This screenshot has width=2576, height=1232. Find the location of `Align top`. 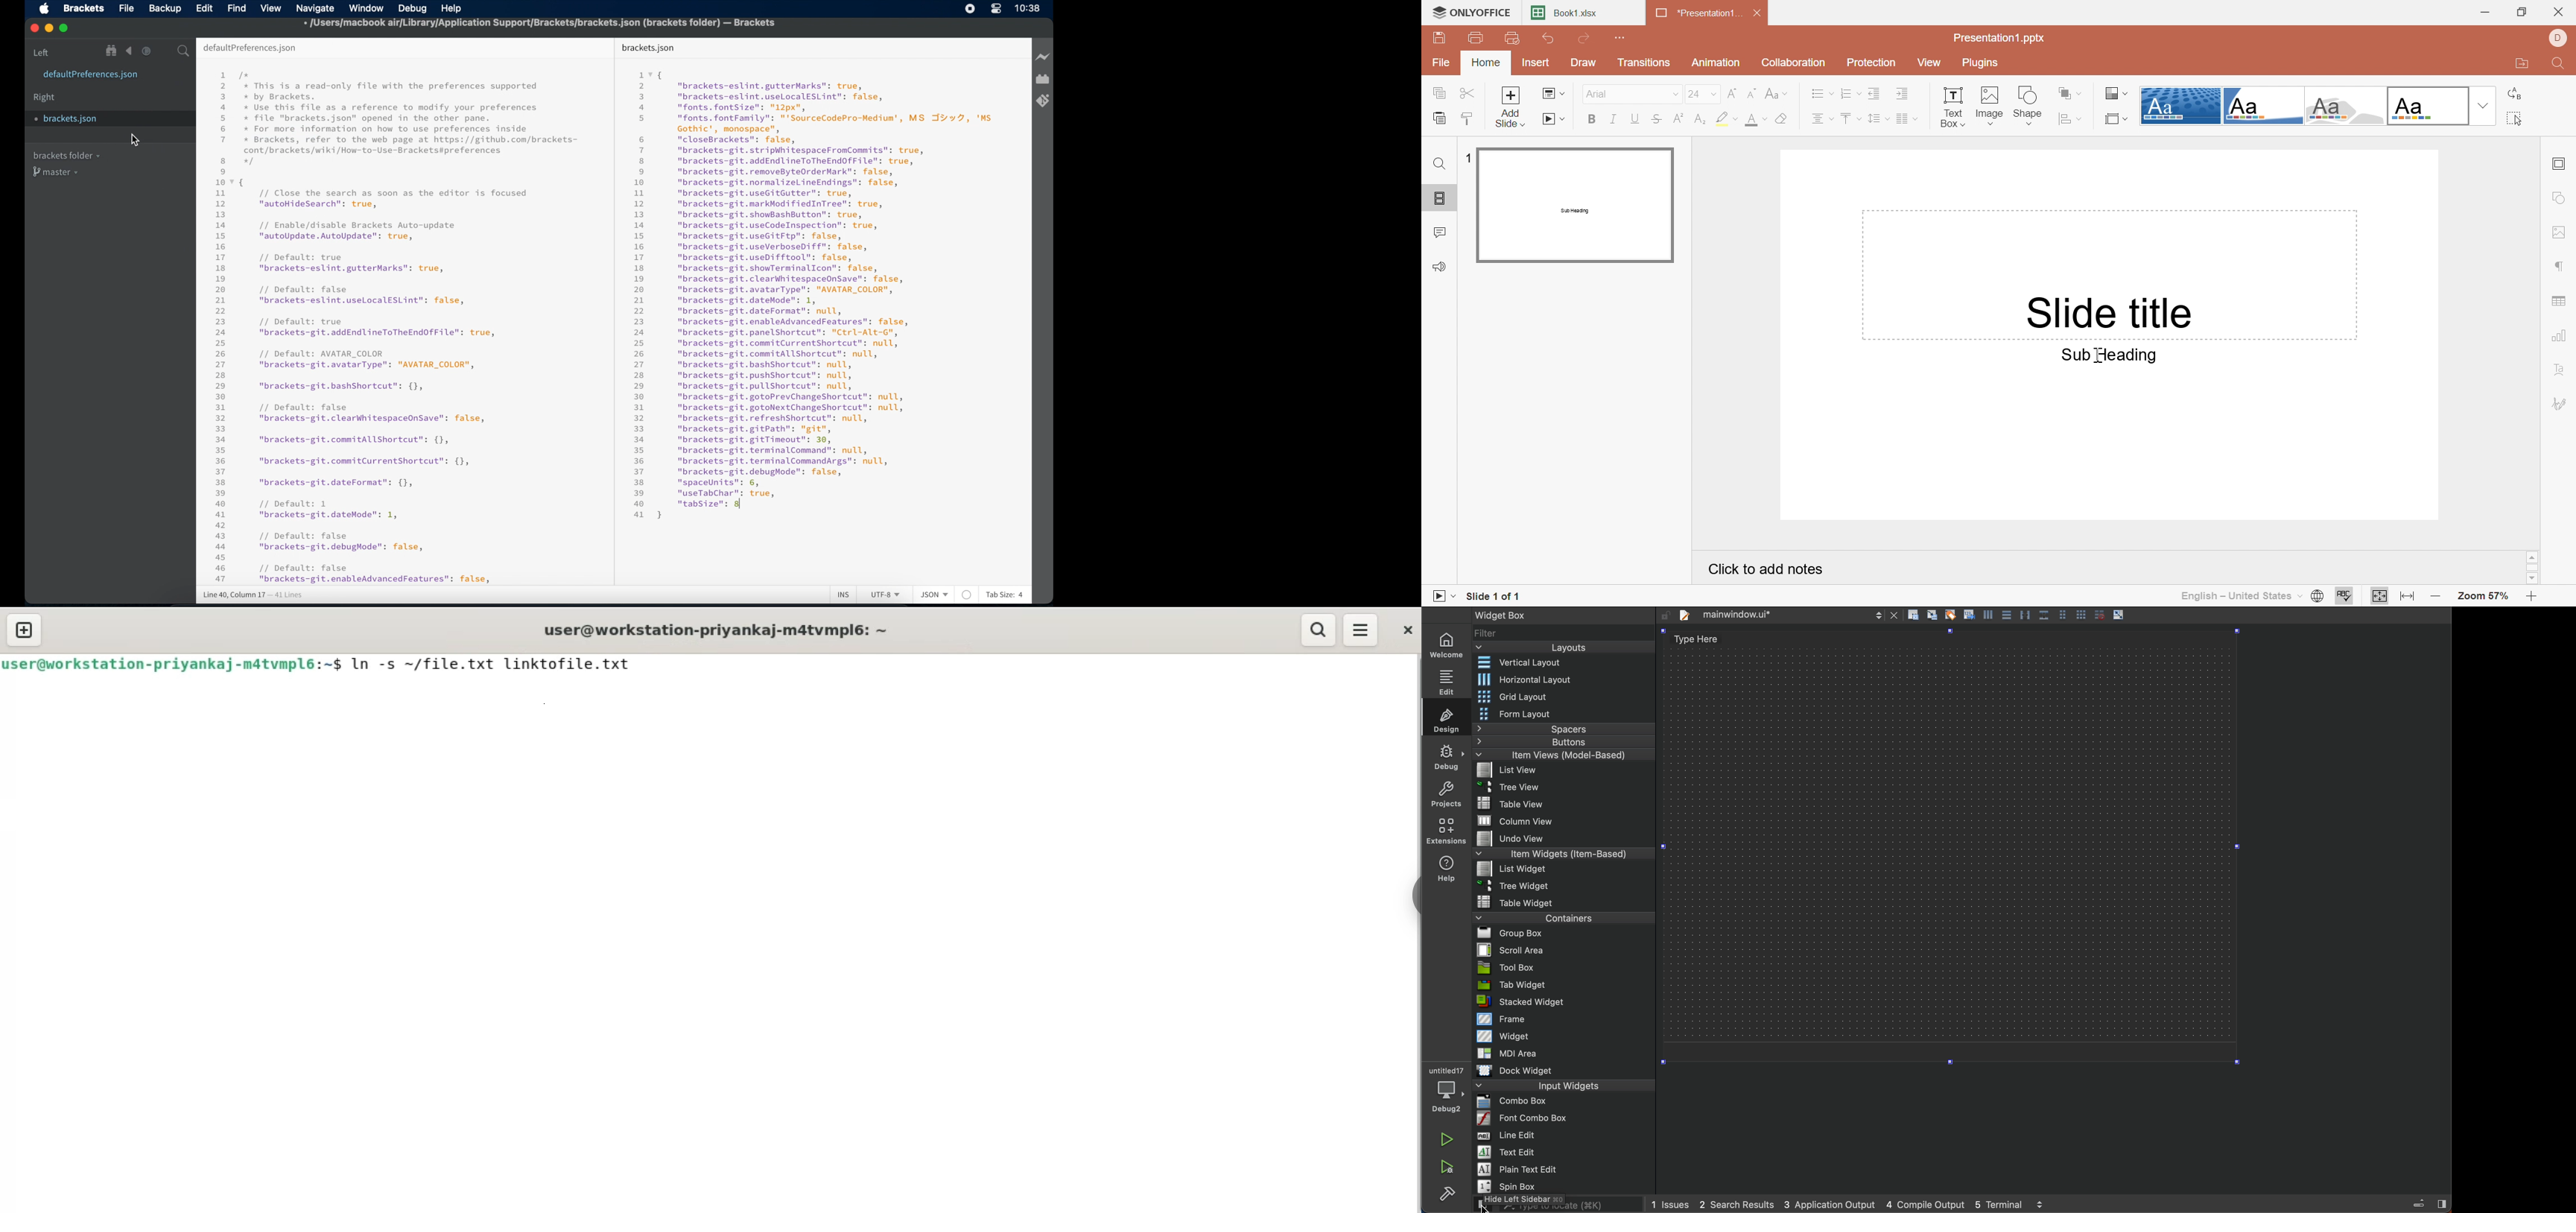

Align top is located at coordinates (1850, 117).